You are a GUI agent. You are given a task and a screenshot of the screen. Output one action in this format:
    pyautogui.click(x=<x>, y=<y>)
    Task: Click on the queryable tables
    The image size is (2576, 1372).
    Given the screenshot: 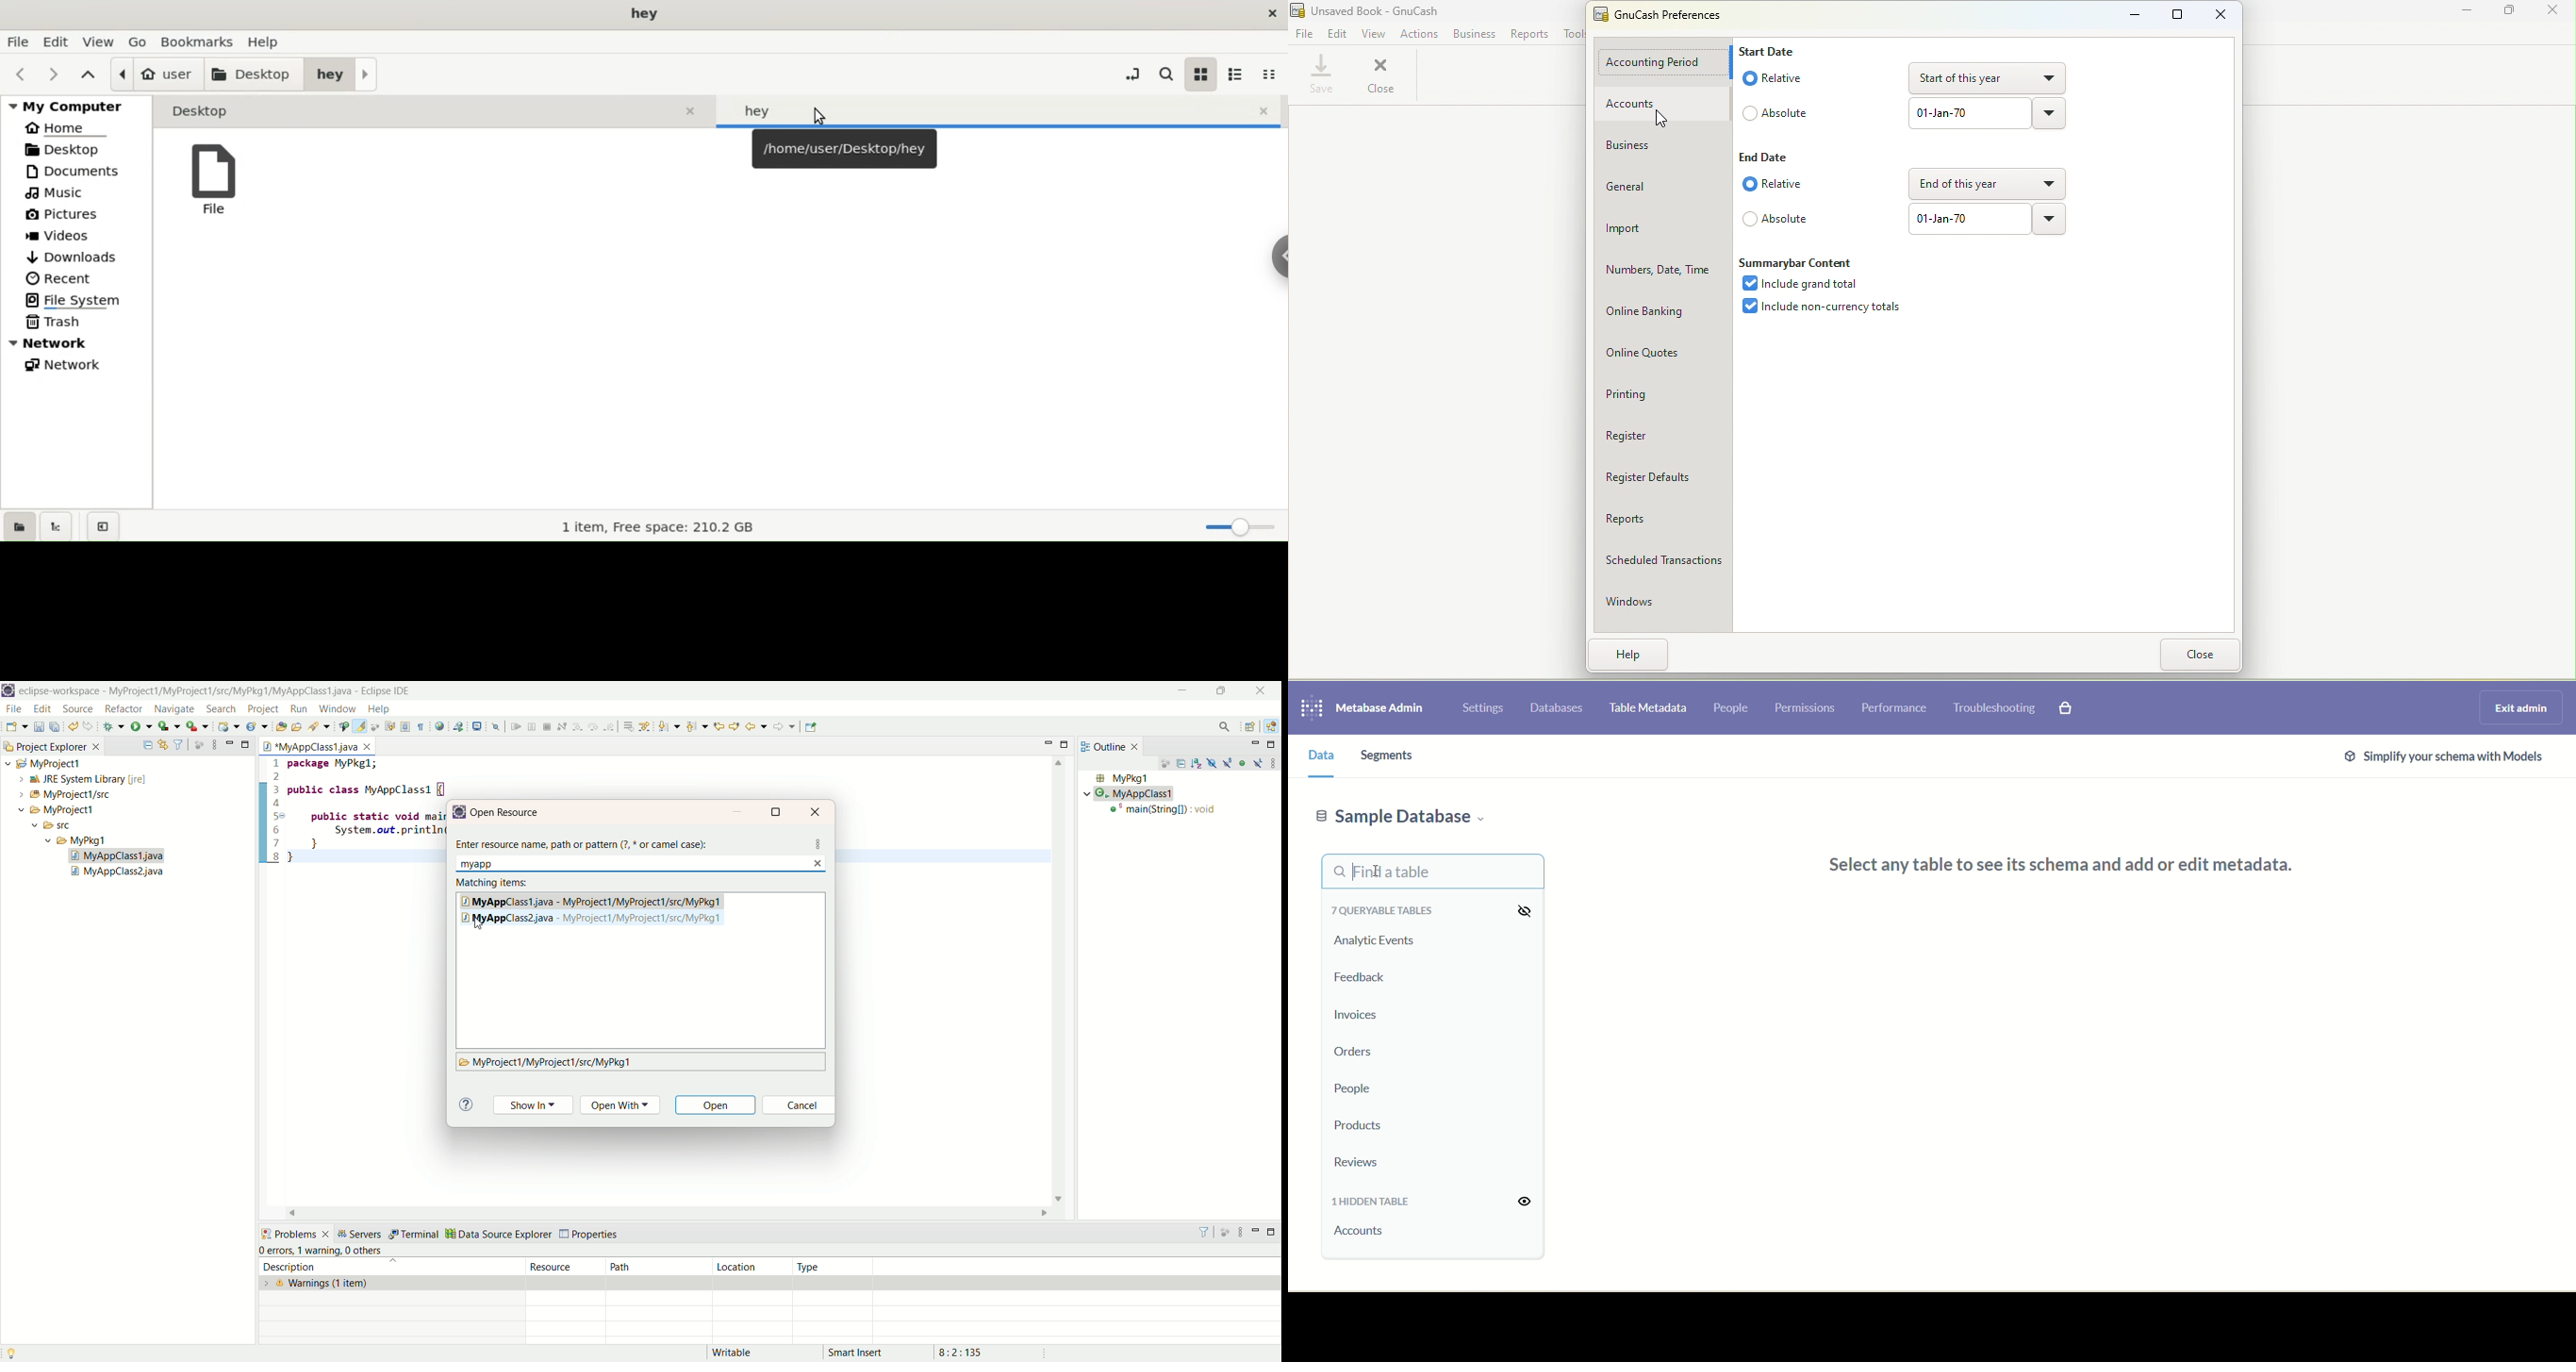 What is the action you would take?
    pyautogui.click(x=1385, y=909)
    